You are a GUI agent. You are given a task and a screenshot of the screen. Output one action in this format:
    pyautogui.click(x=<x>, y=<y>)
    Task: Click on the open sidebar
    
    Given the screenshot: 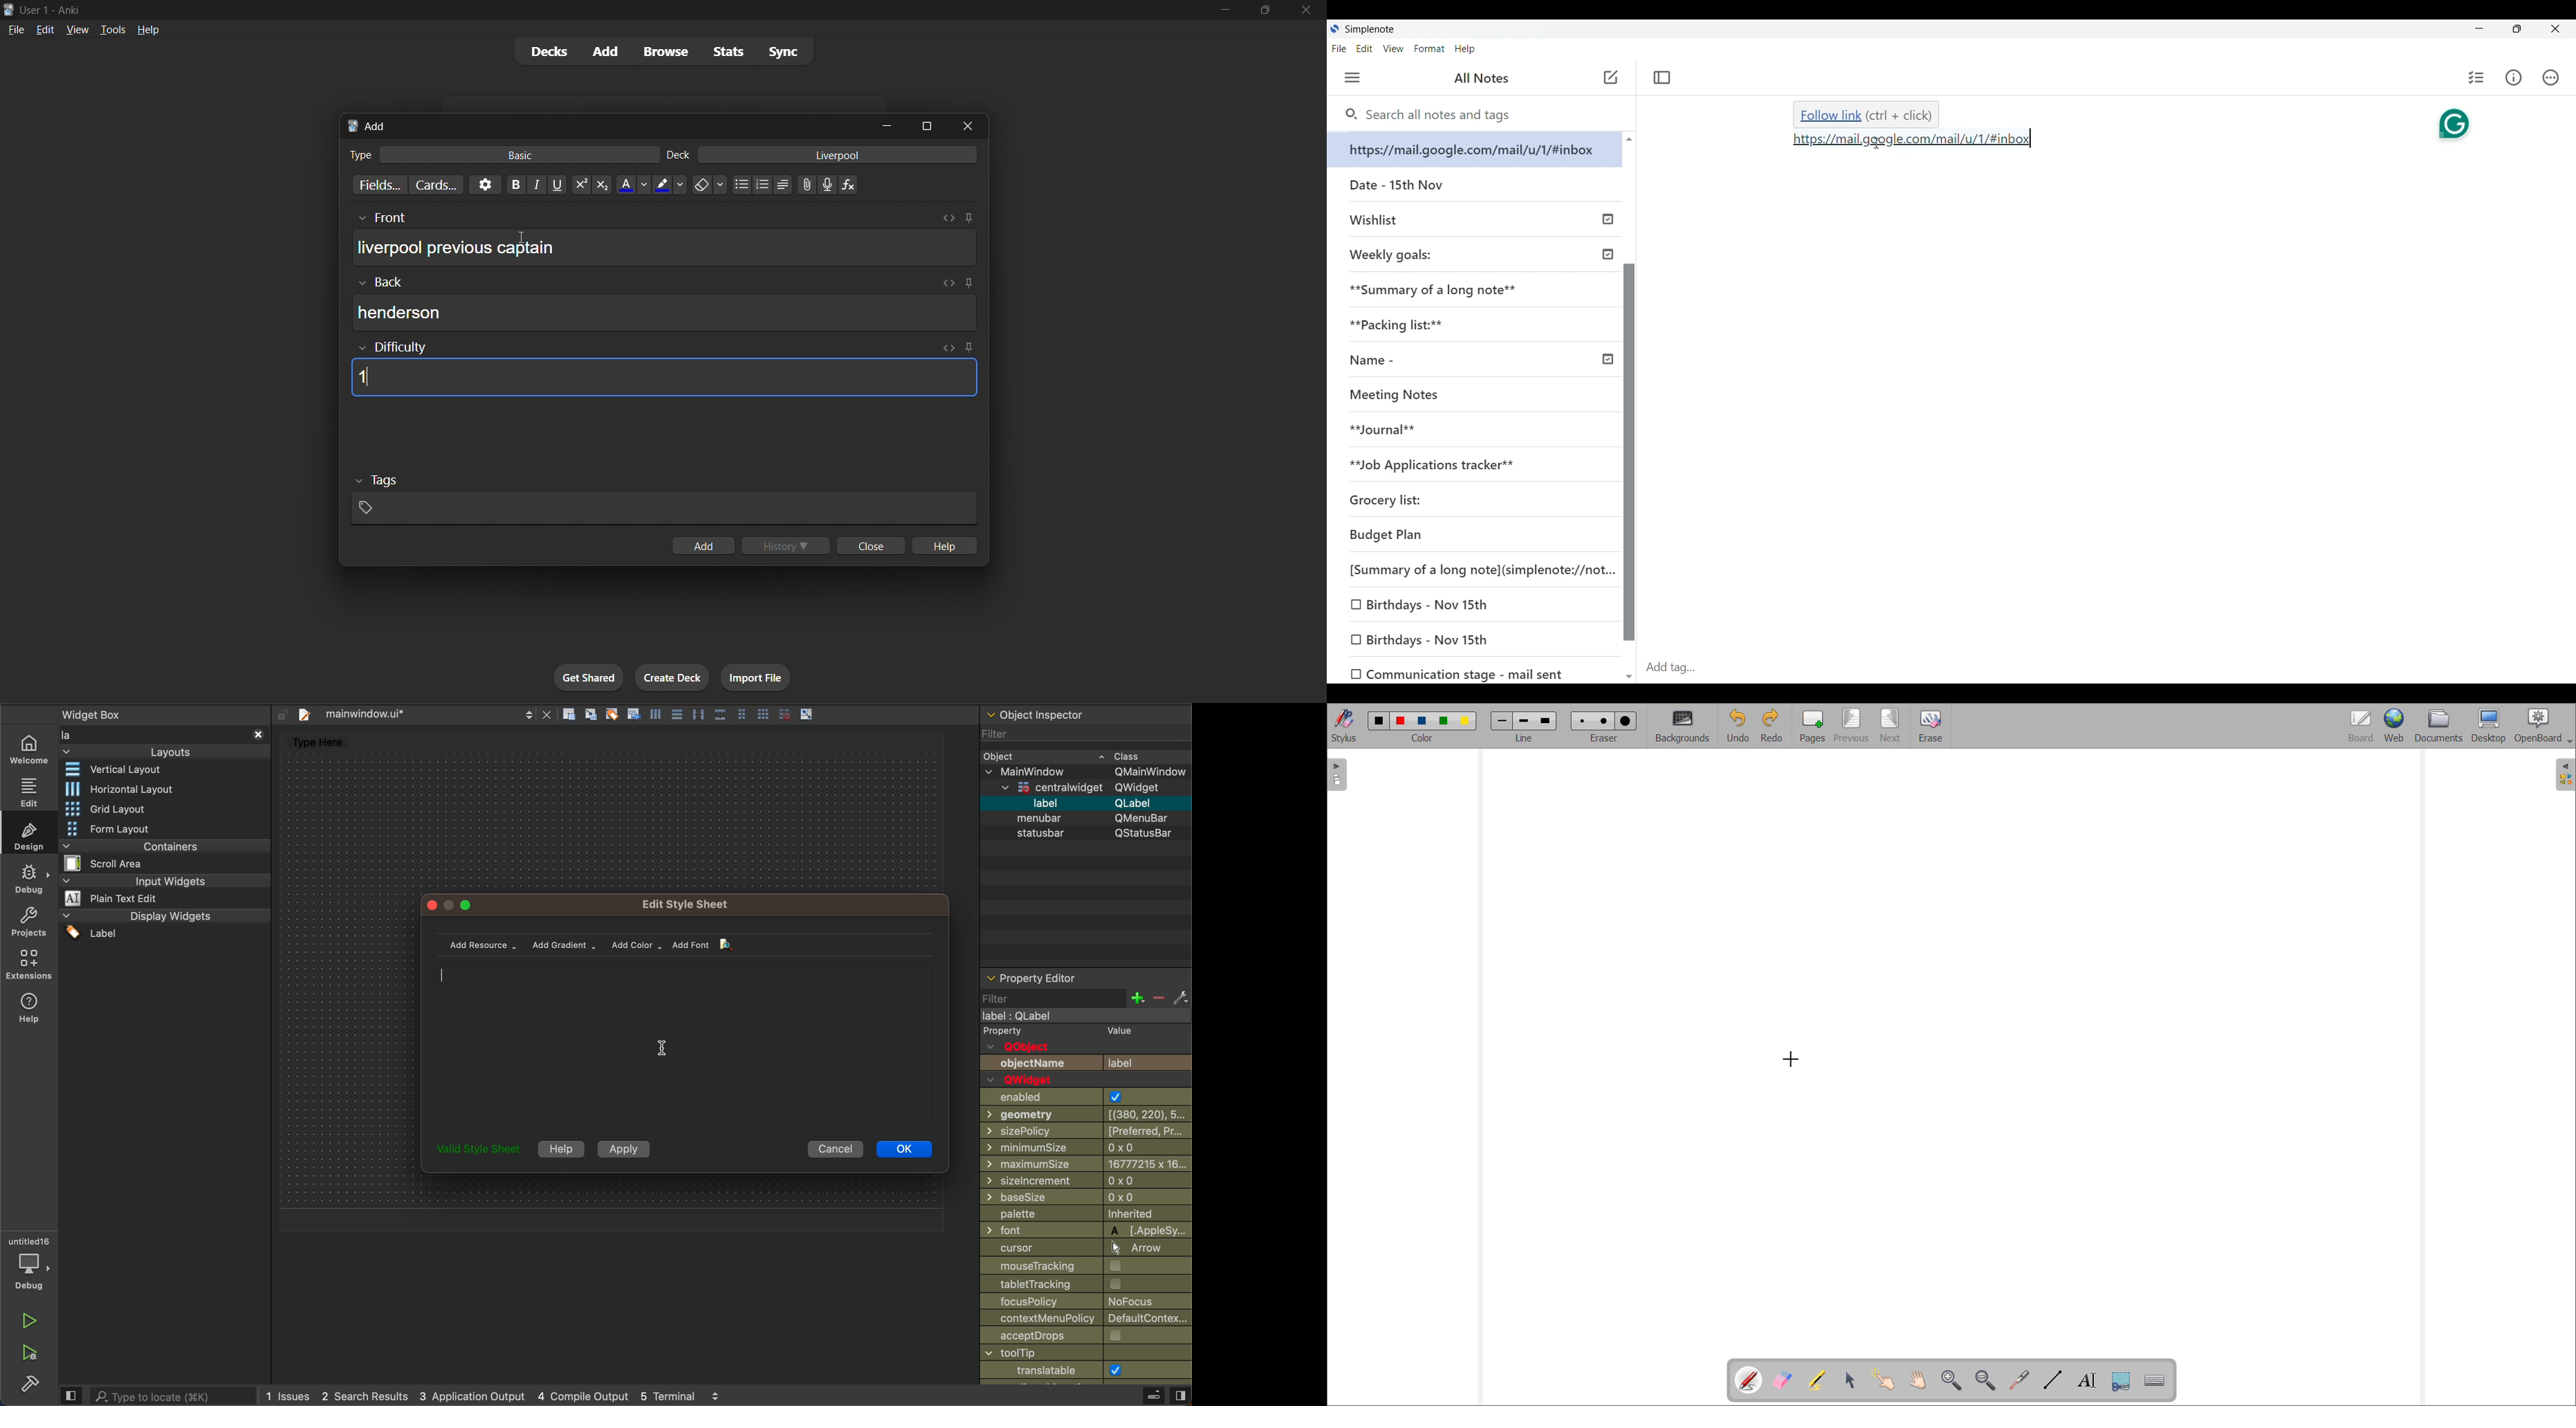 What is the action you would take?
    pyautogui.click(x=1150, y=1396)
    